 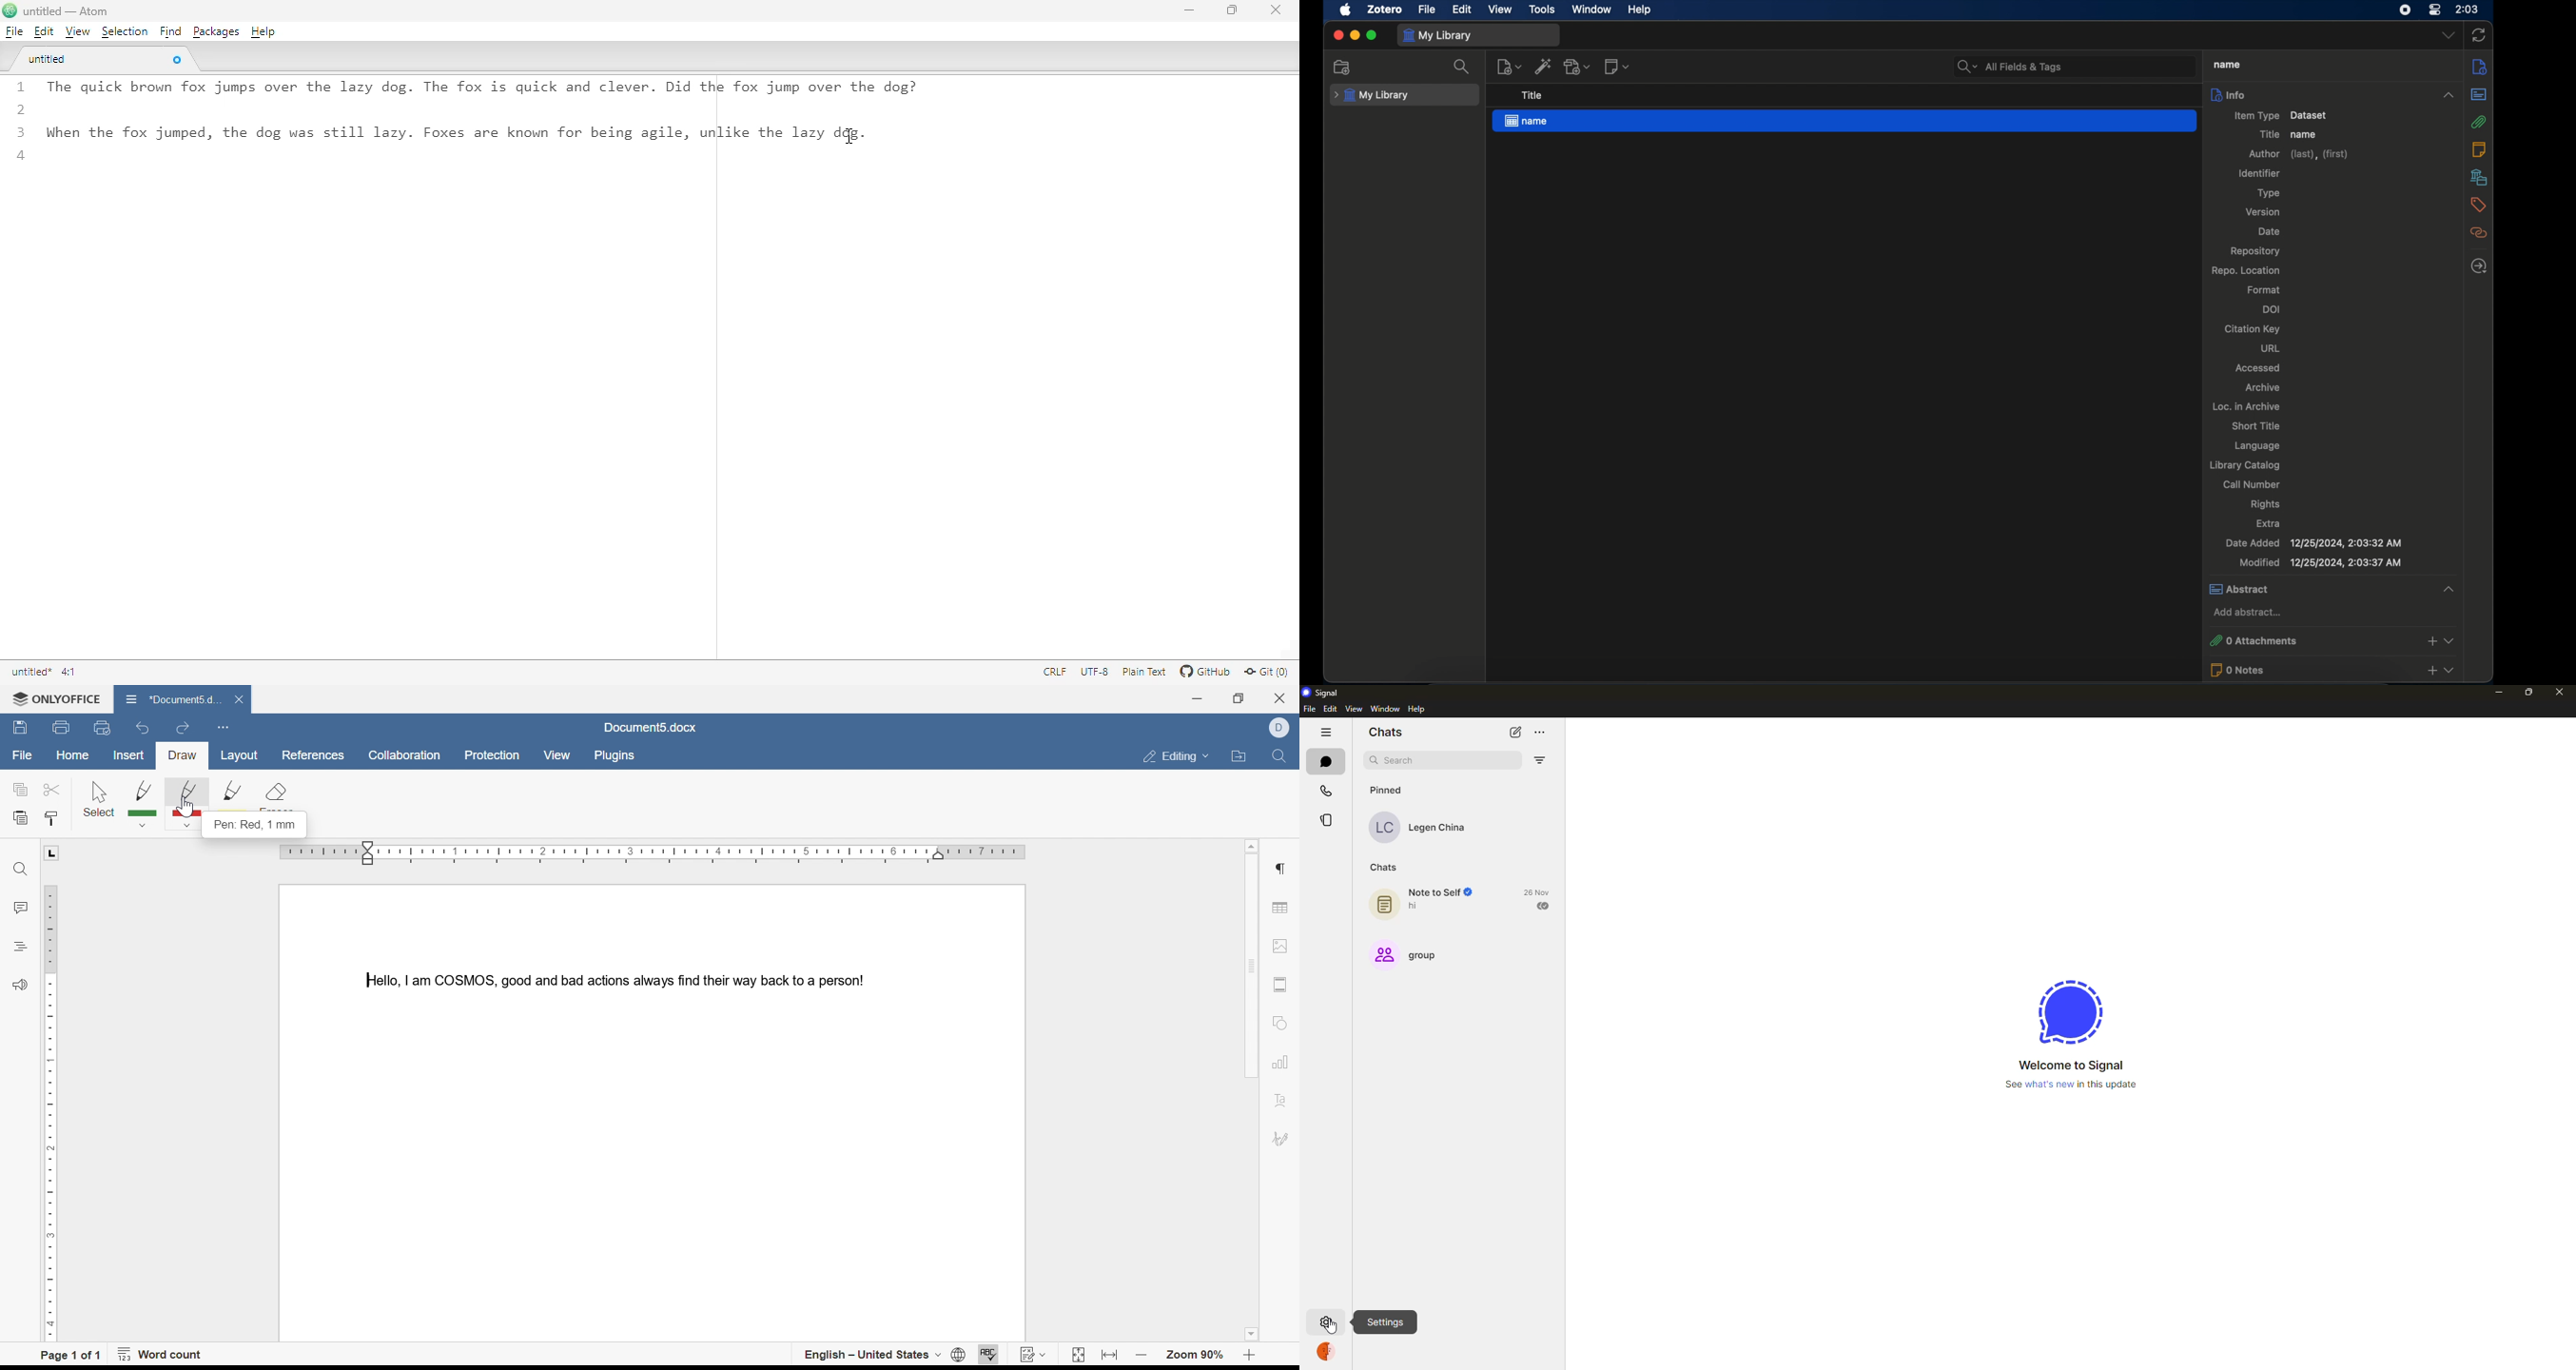 I want to click on new chat, so click(x=1512, y=732).